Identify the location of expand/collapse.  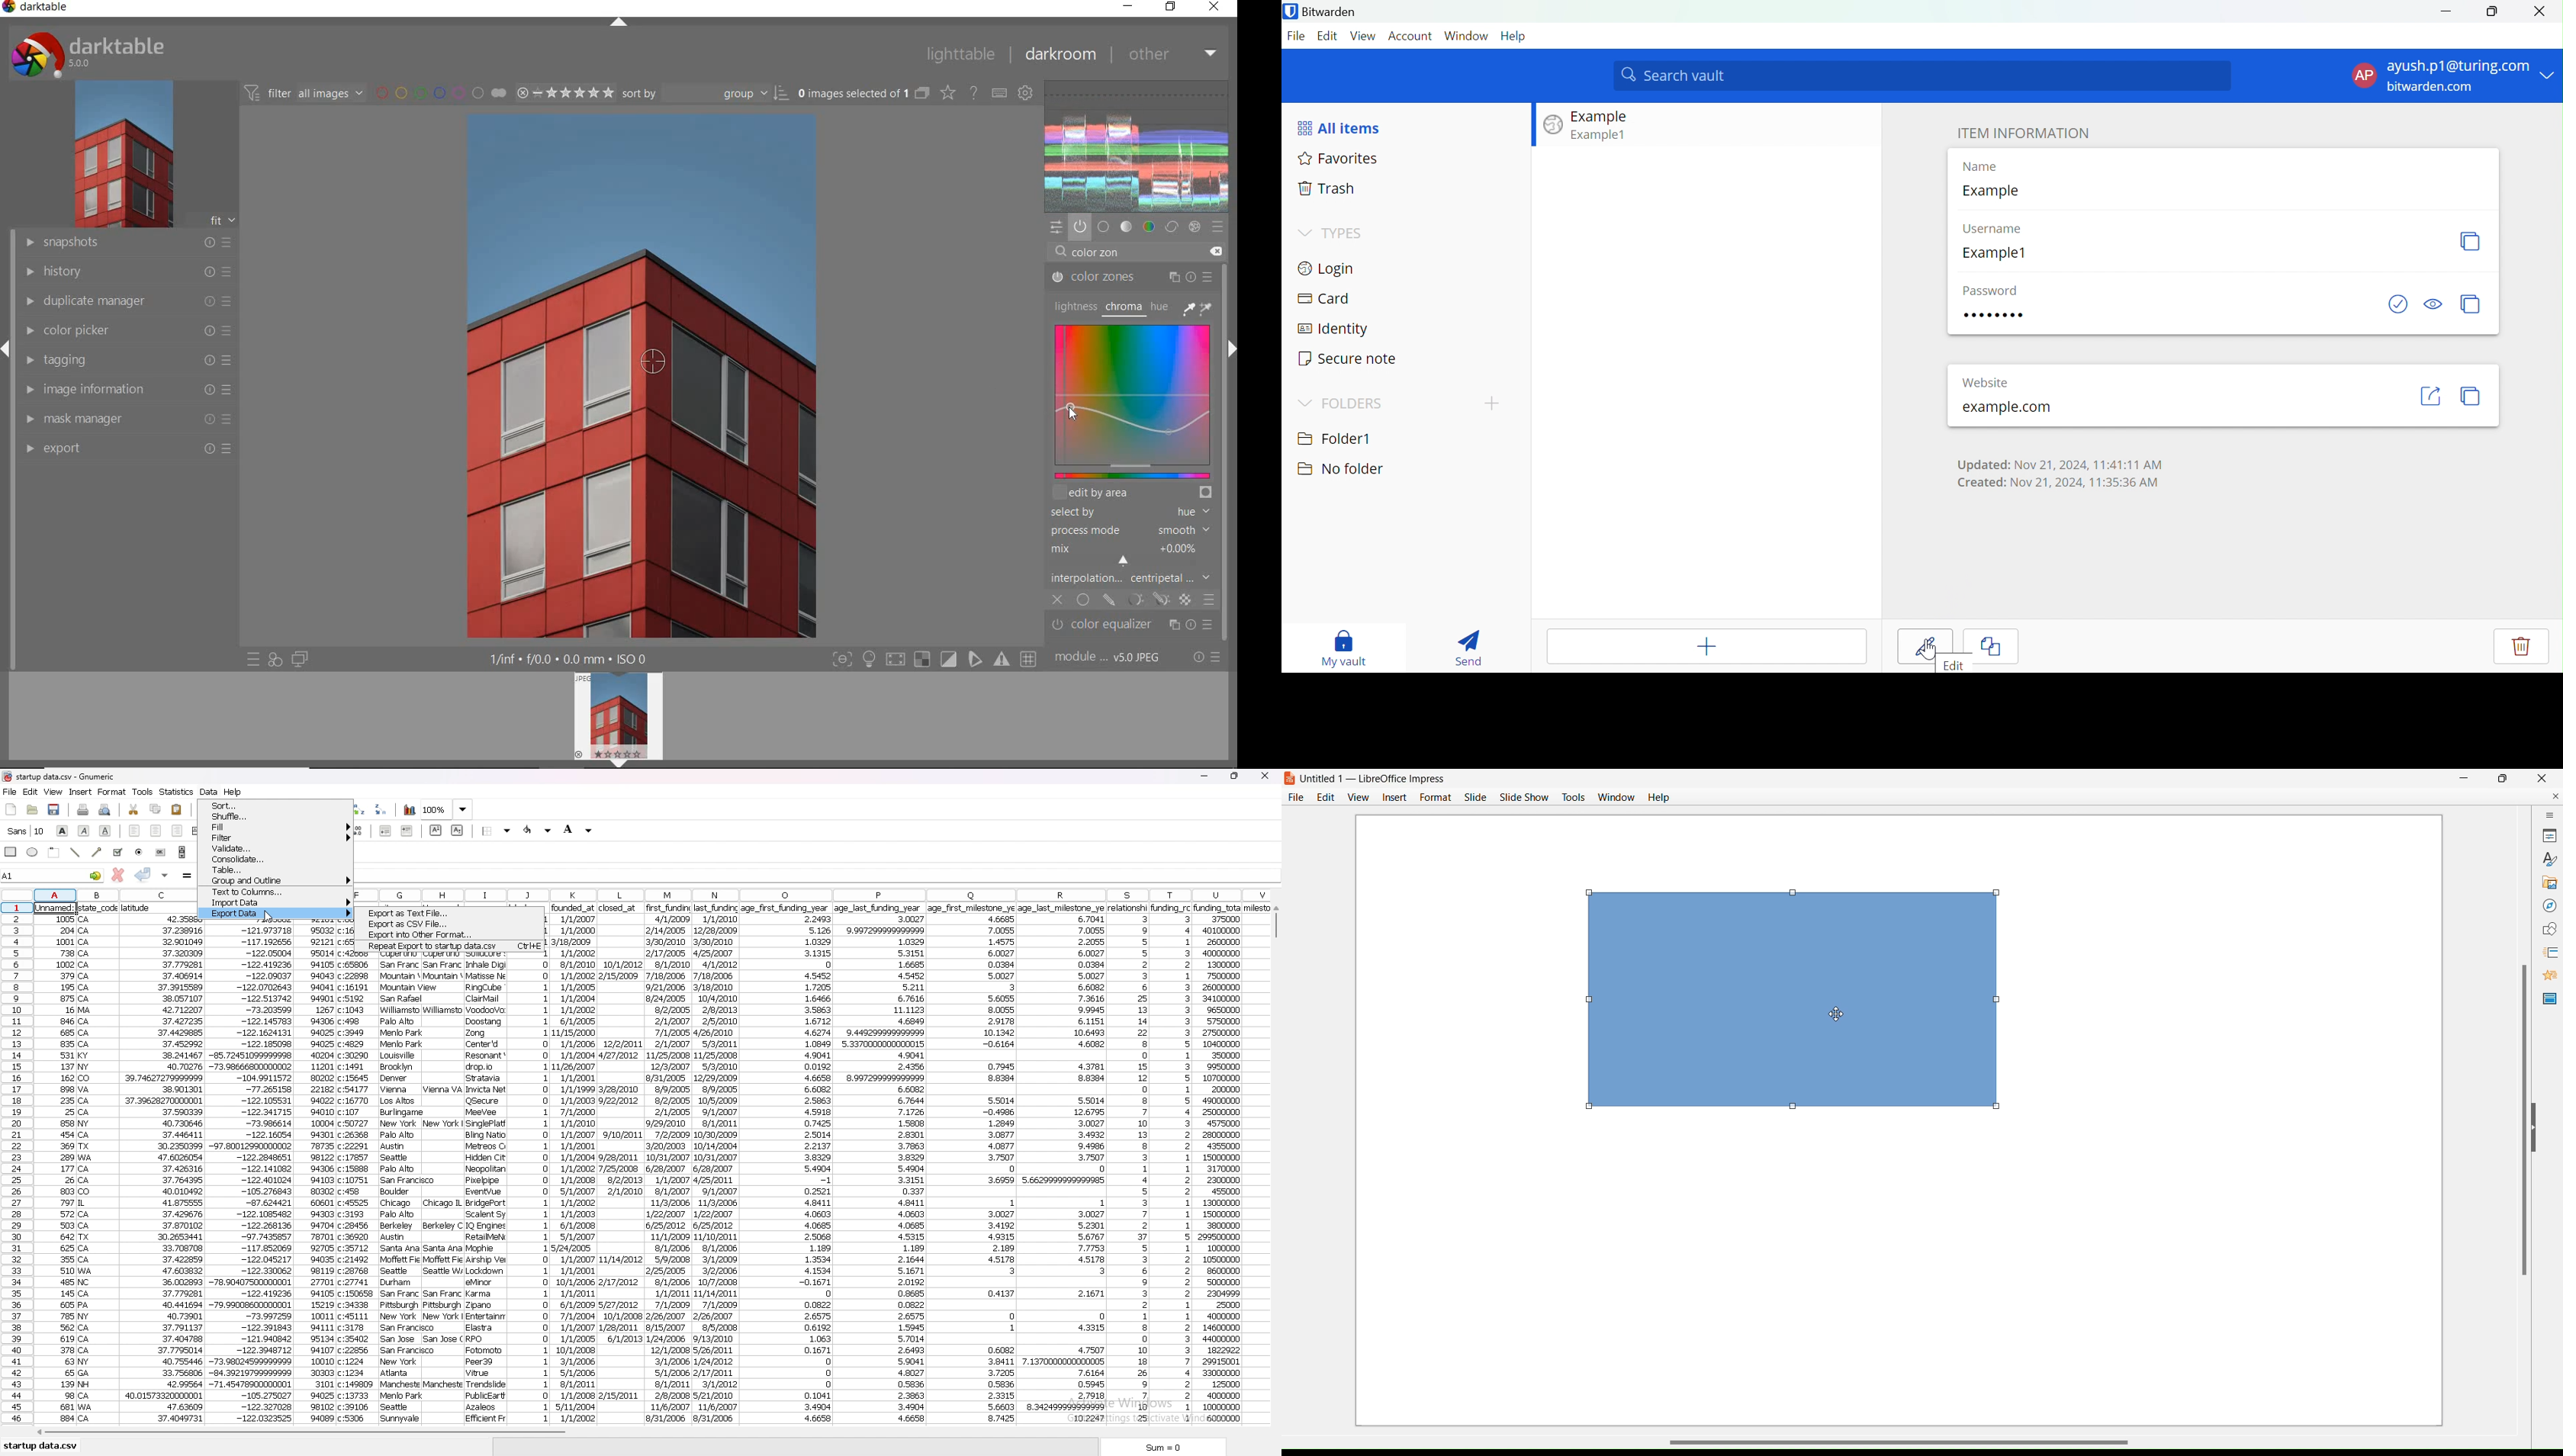
(1230, 348).